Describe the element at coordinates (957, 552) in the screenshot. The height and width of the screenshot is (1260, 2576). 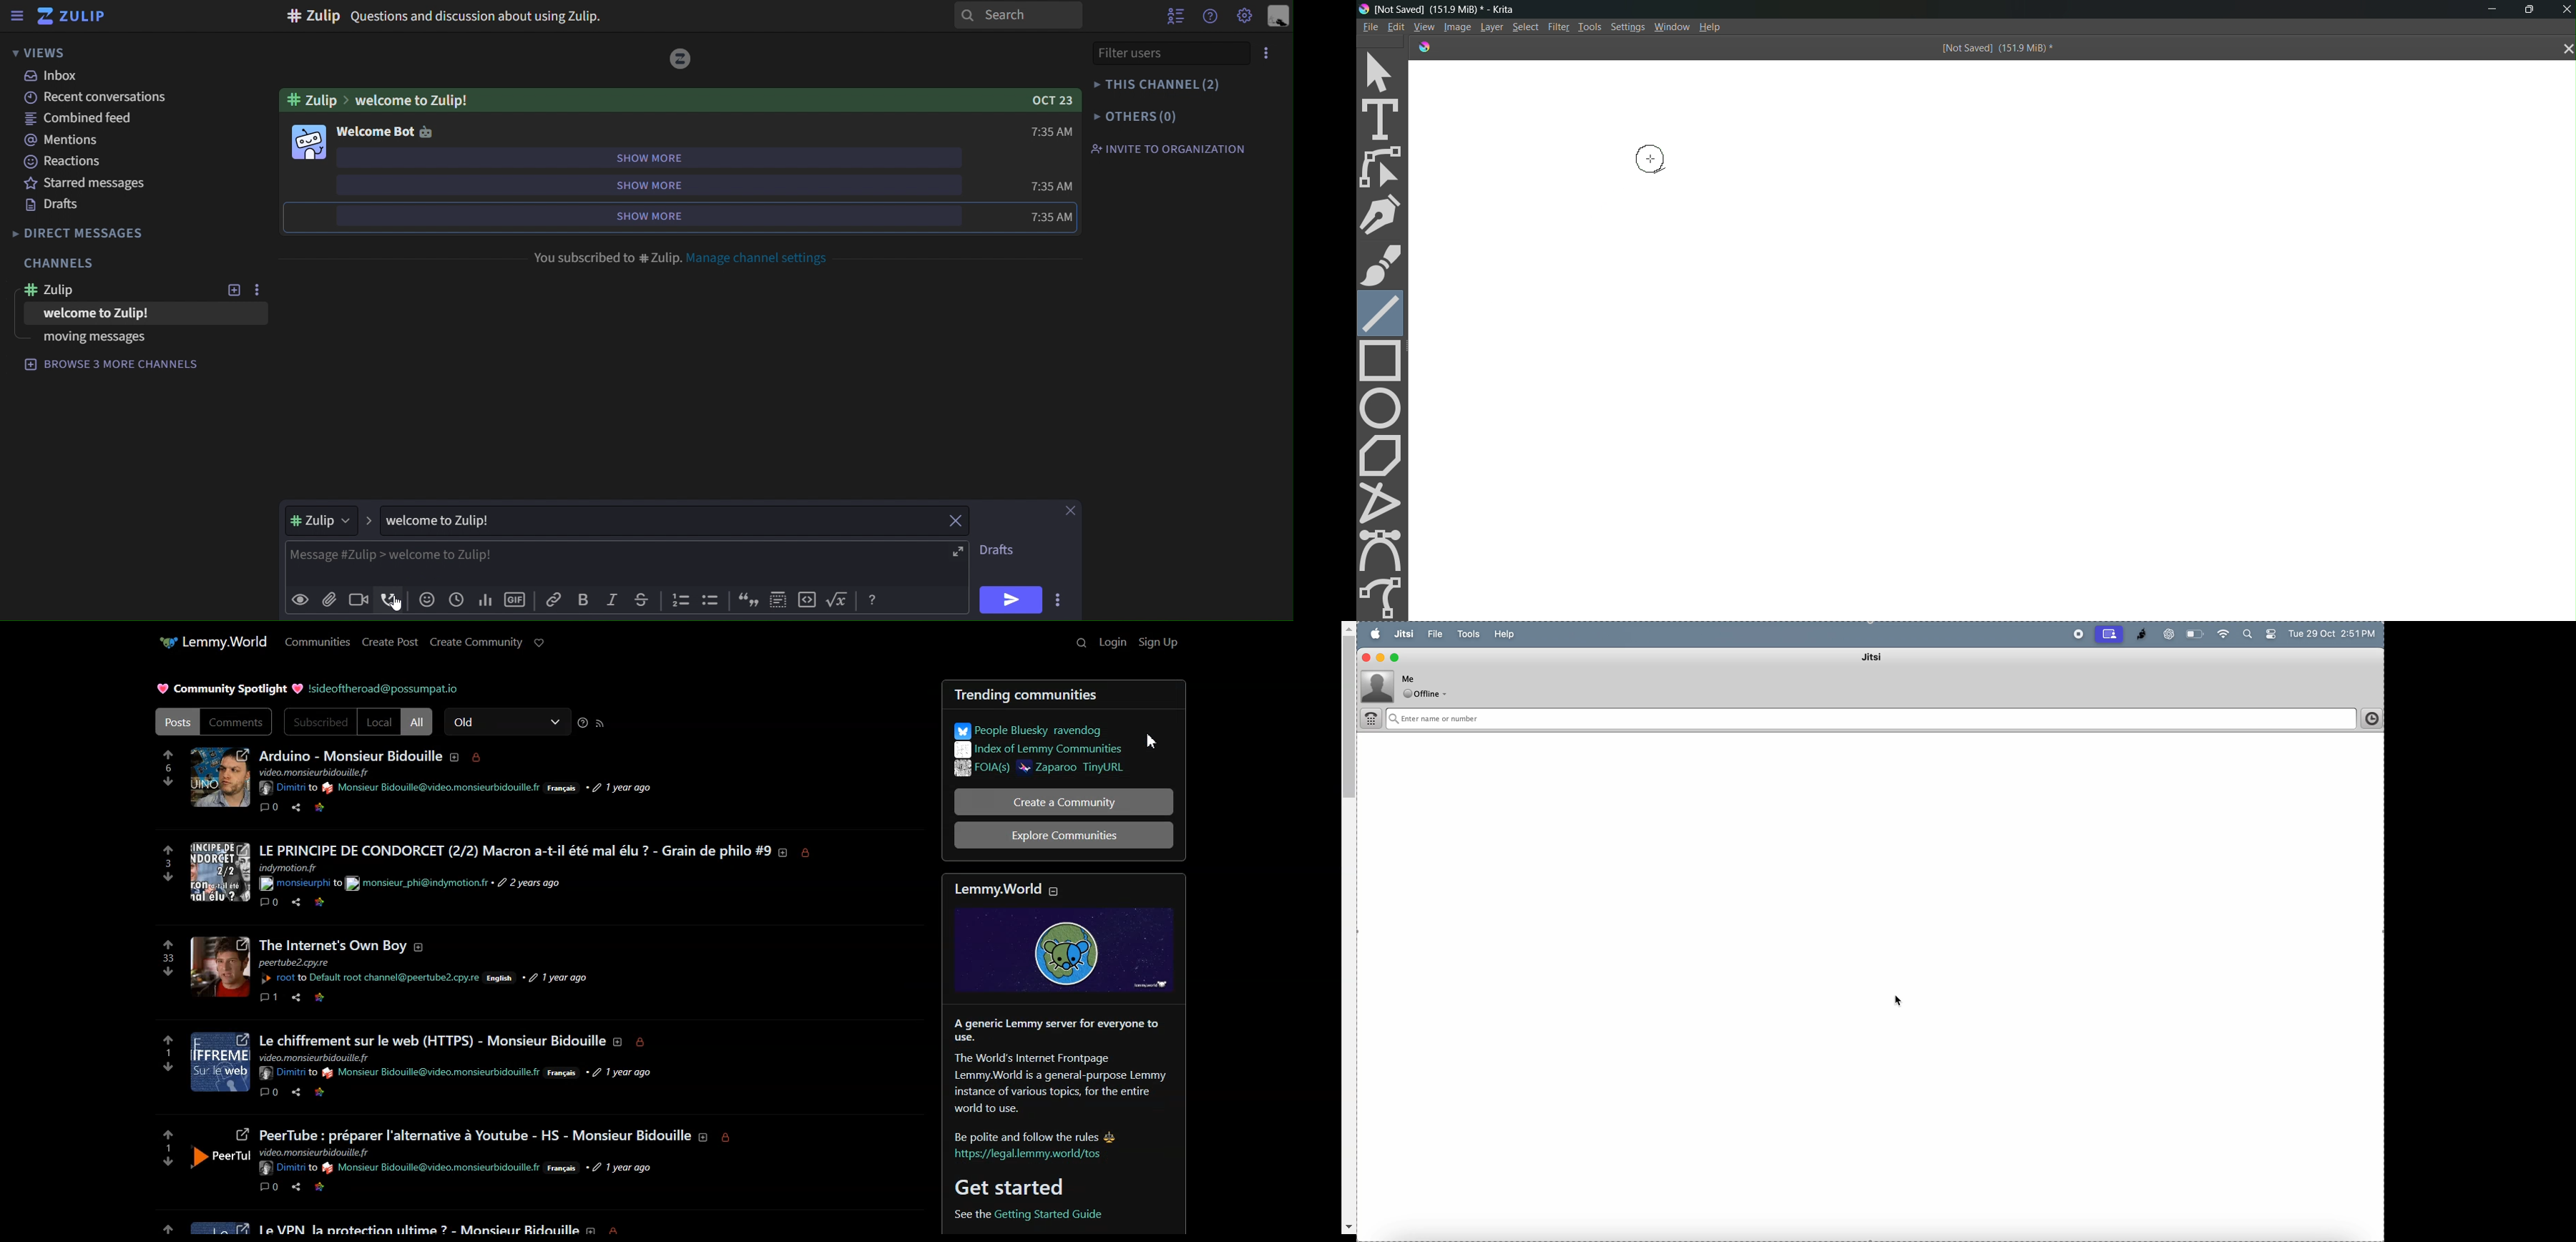
I see `fullscreen` at that location.